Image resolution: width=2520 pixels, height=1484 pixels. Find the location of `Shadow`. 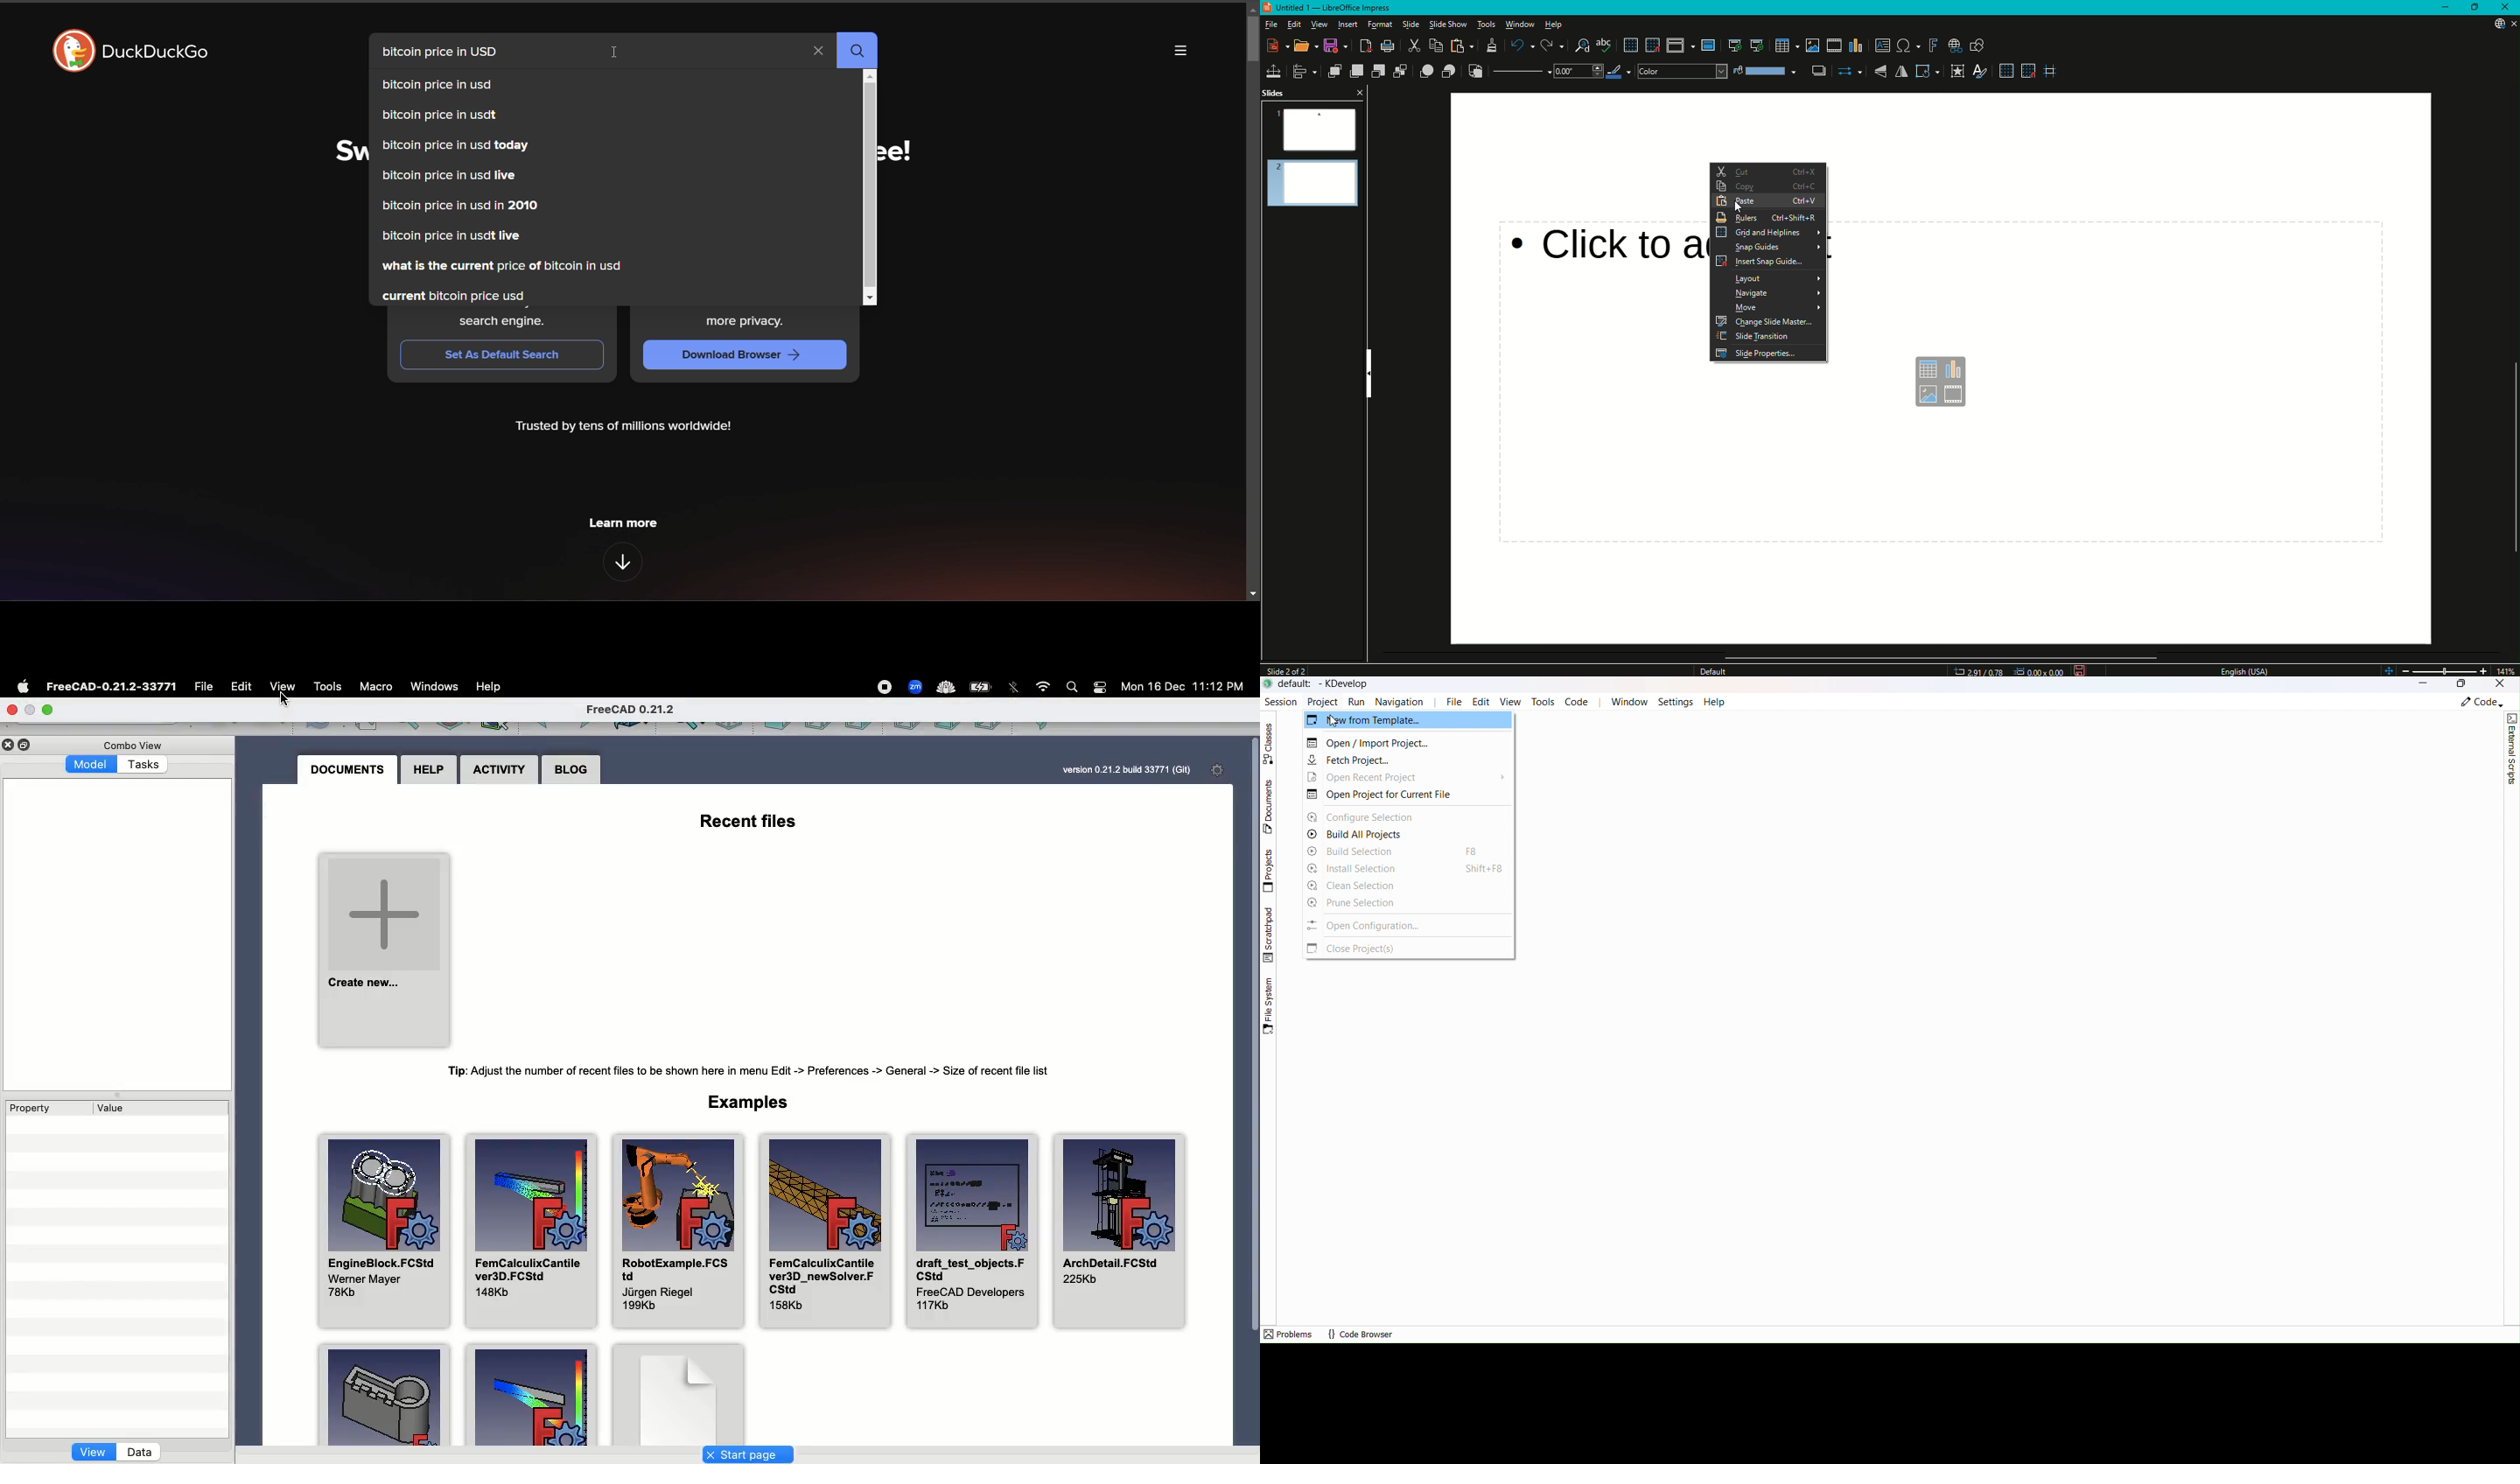

Shadow is located at coordinates (1818, 71).